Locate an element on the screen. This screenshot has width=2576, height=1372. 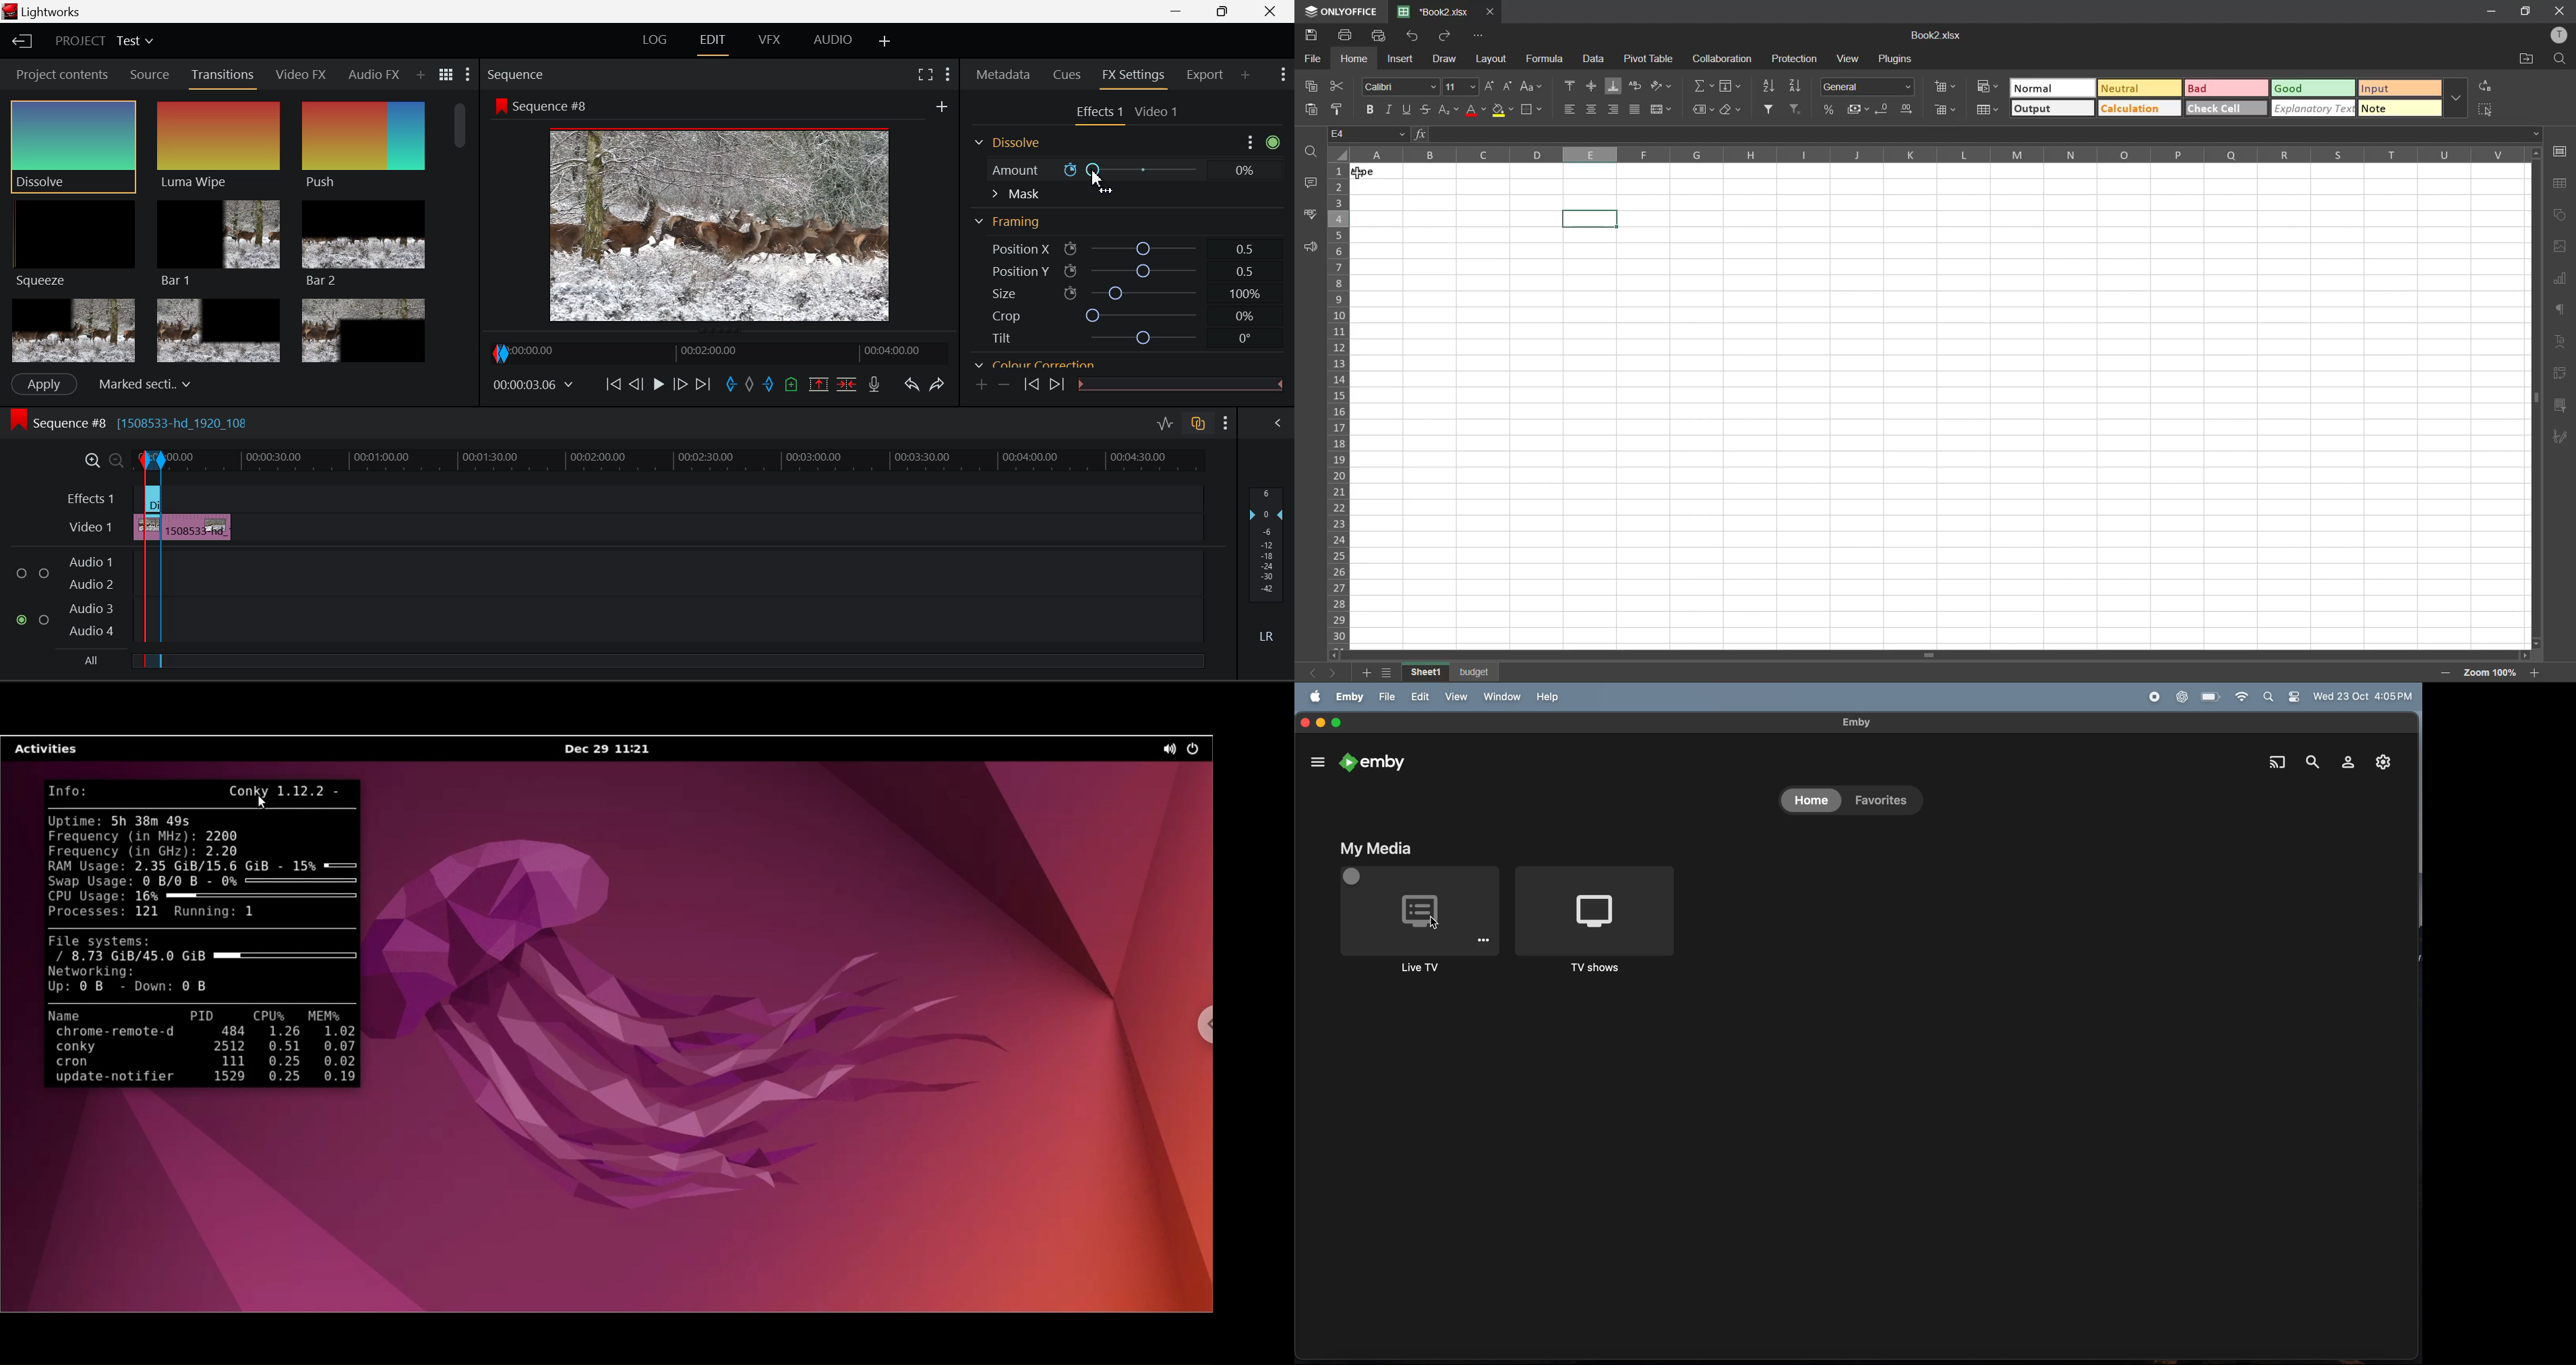
increase decimal is located at coordinates (1907, 109).